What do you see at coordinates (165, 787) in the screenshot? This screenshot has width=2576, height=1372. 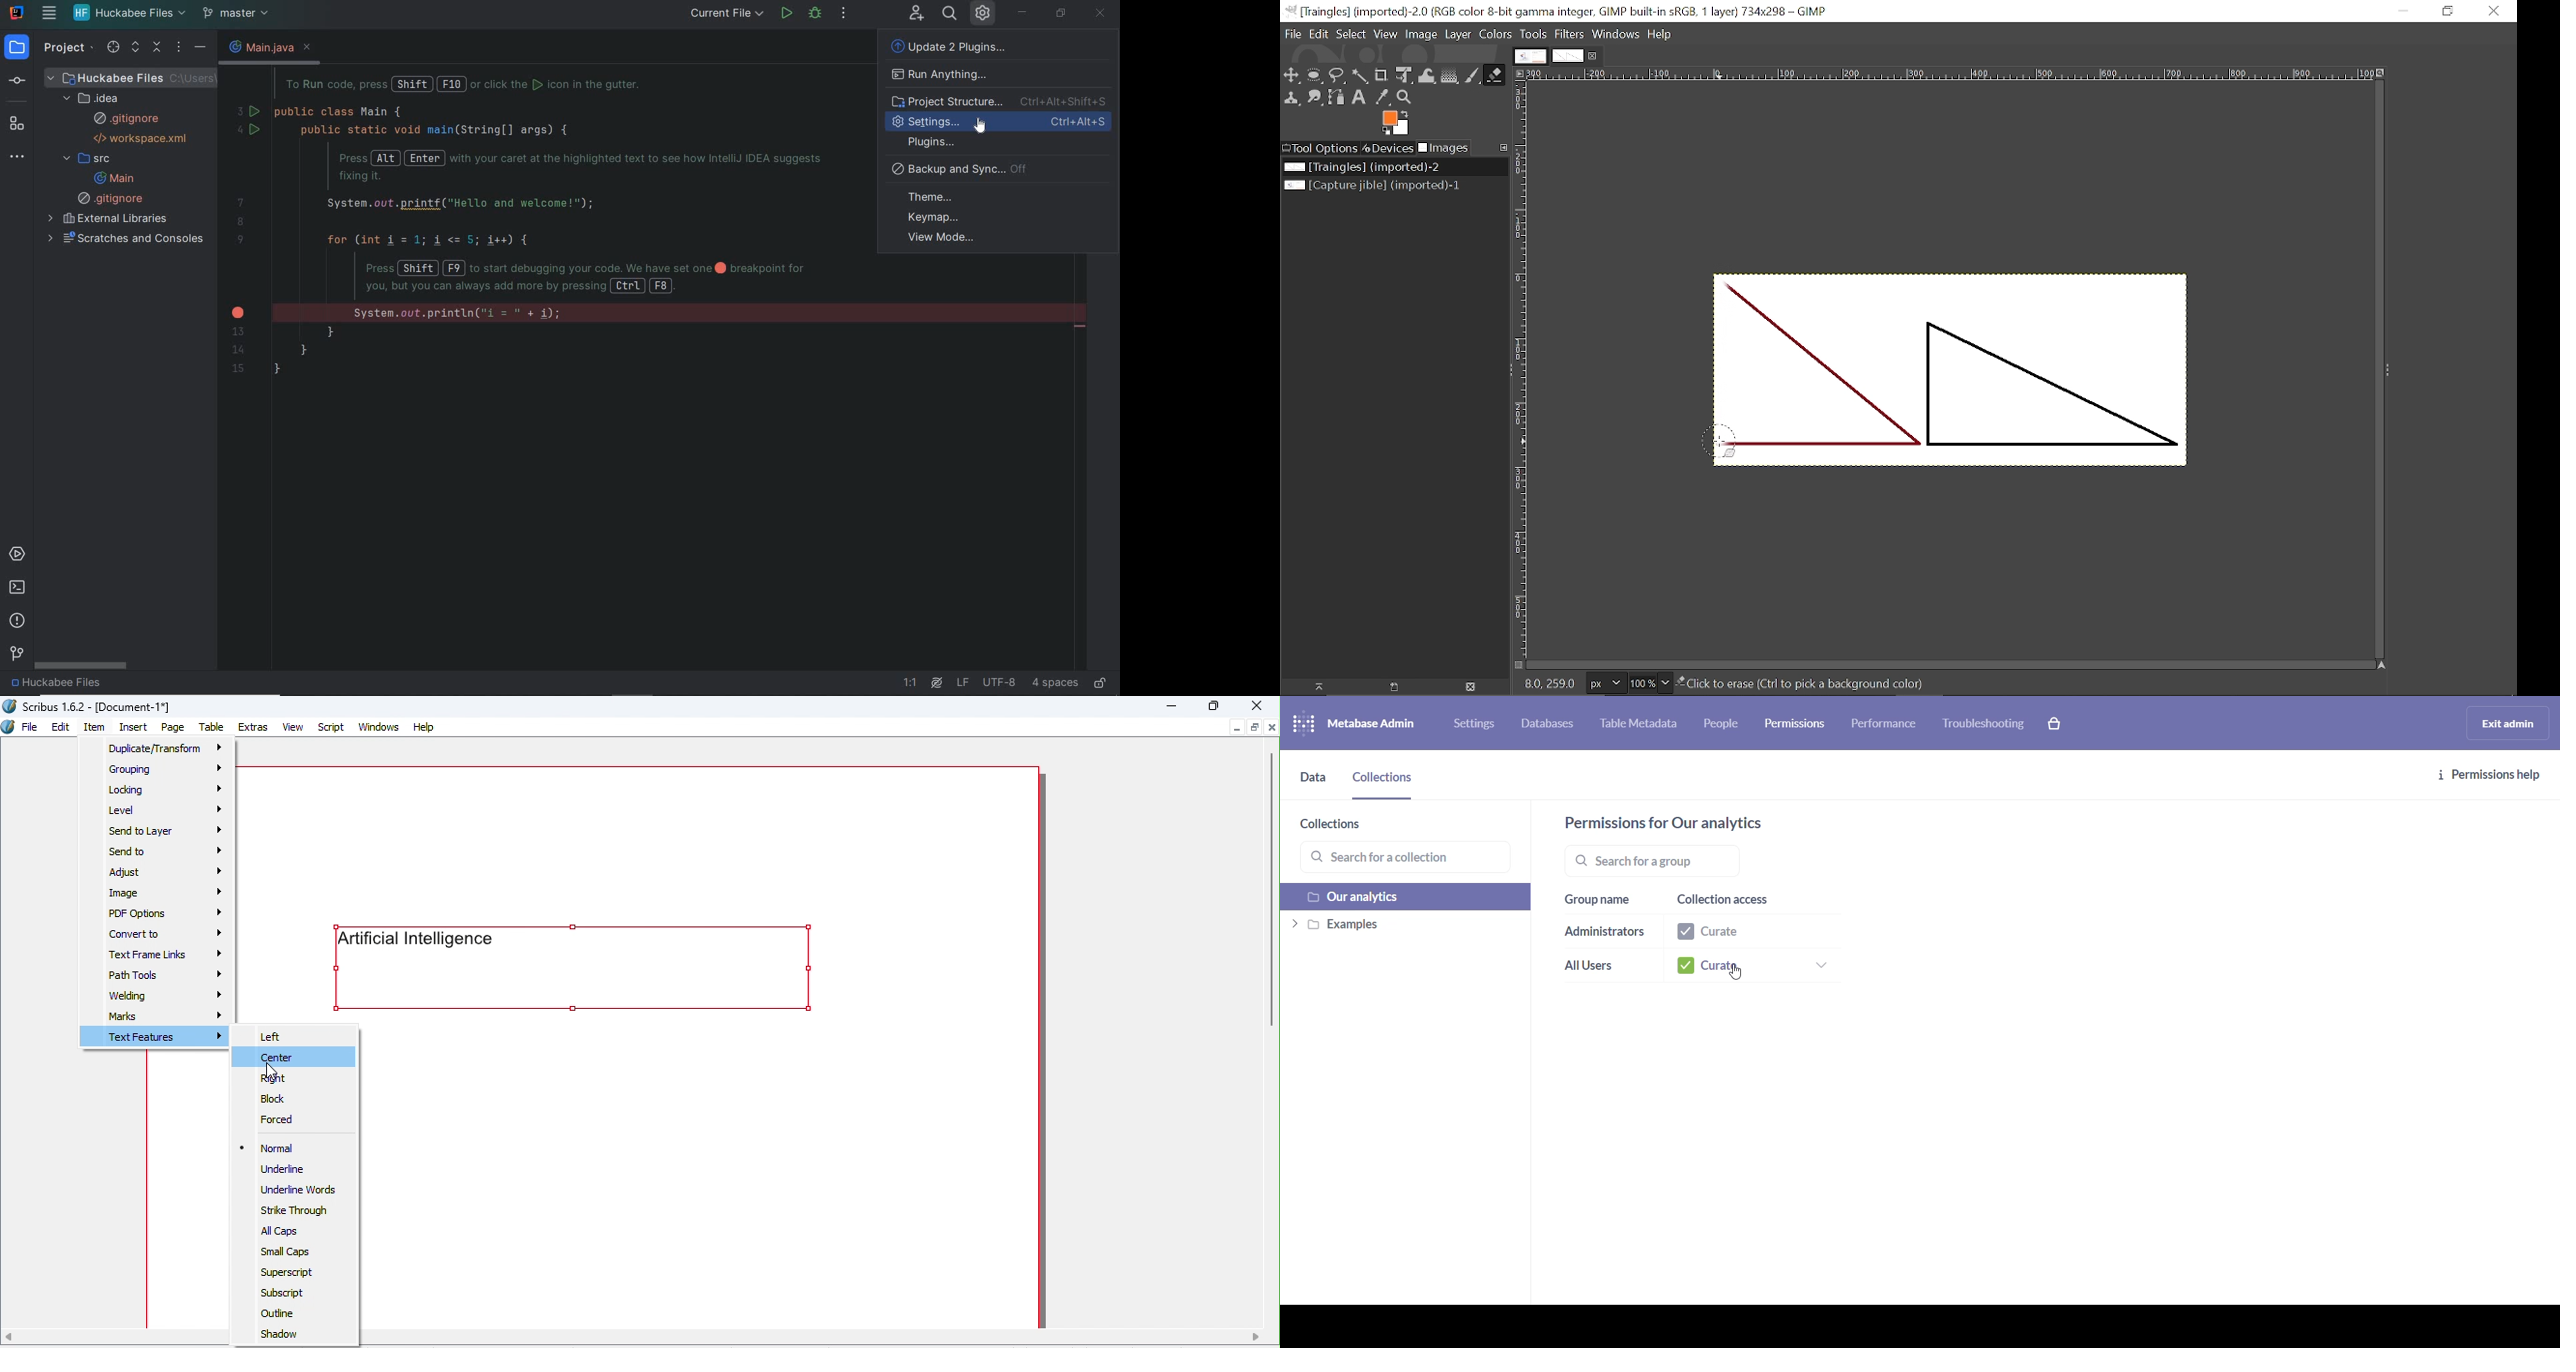 I see `Locking` at bounding box center [165, 787].